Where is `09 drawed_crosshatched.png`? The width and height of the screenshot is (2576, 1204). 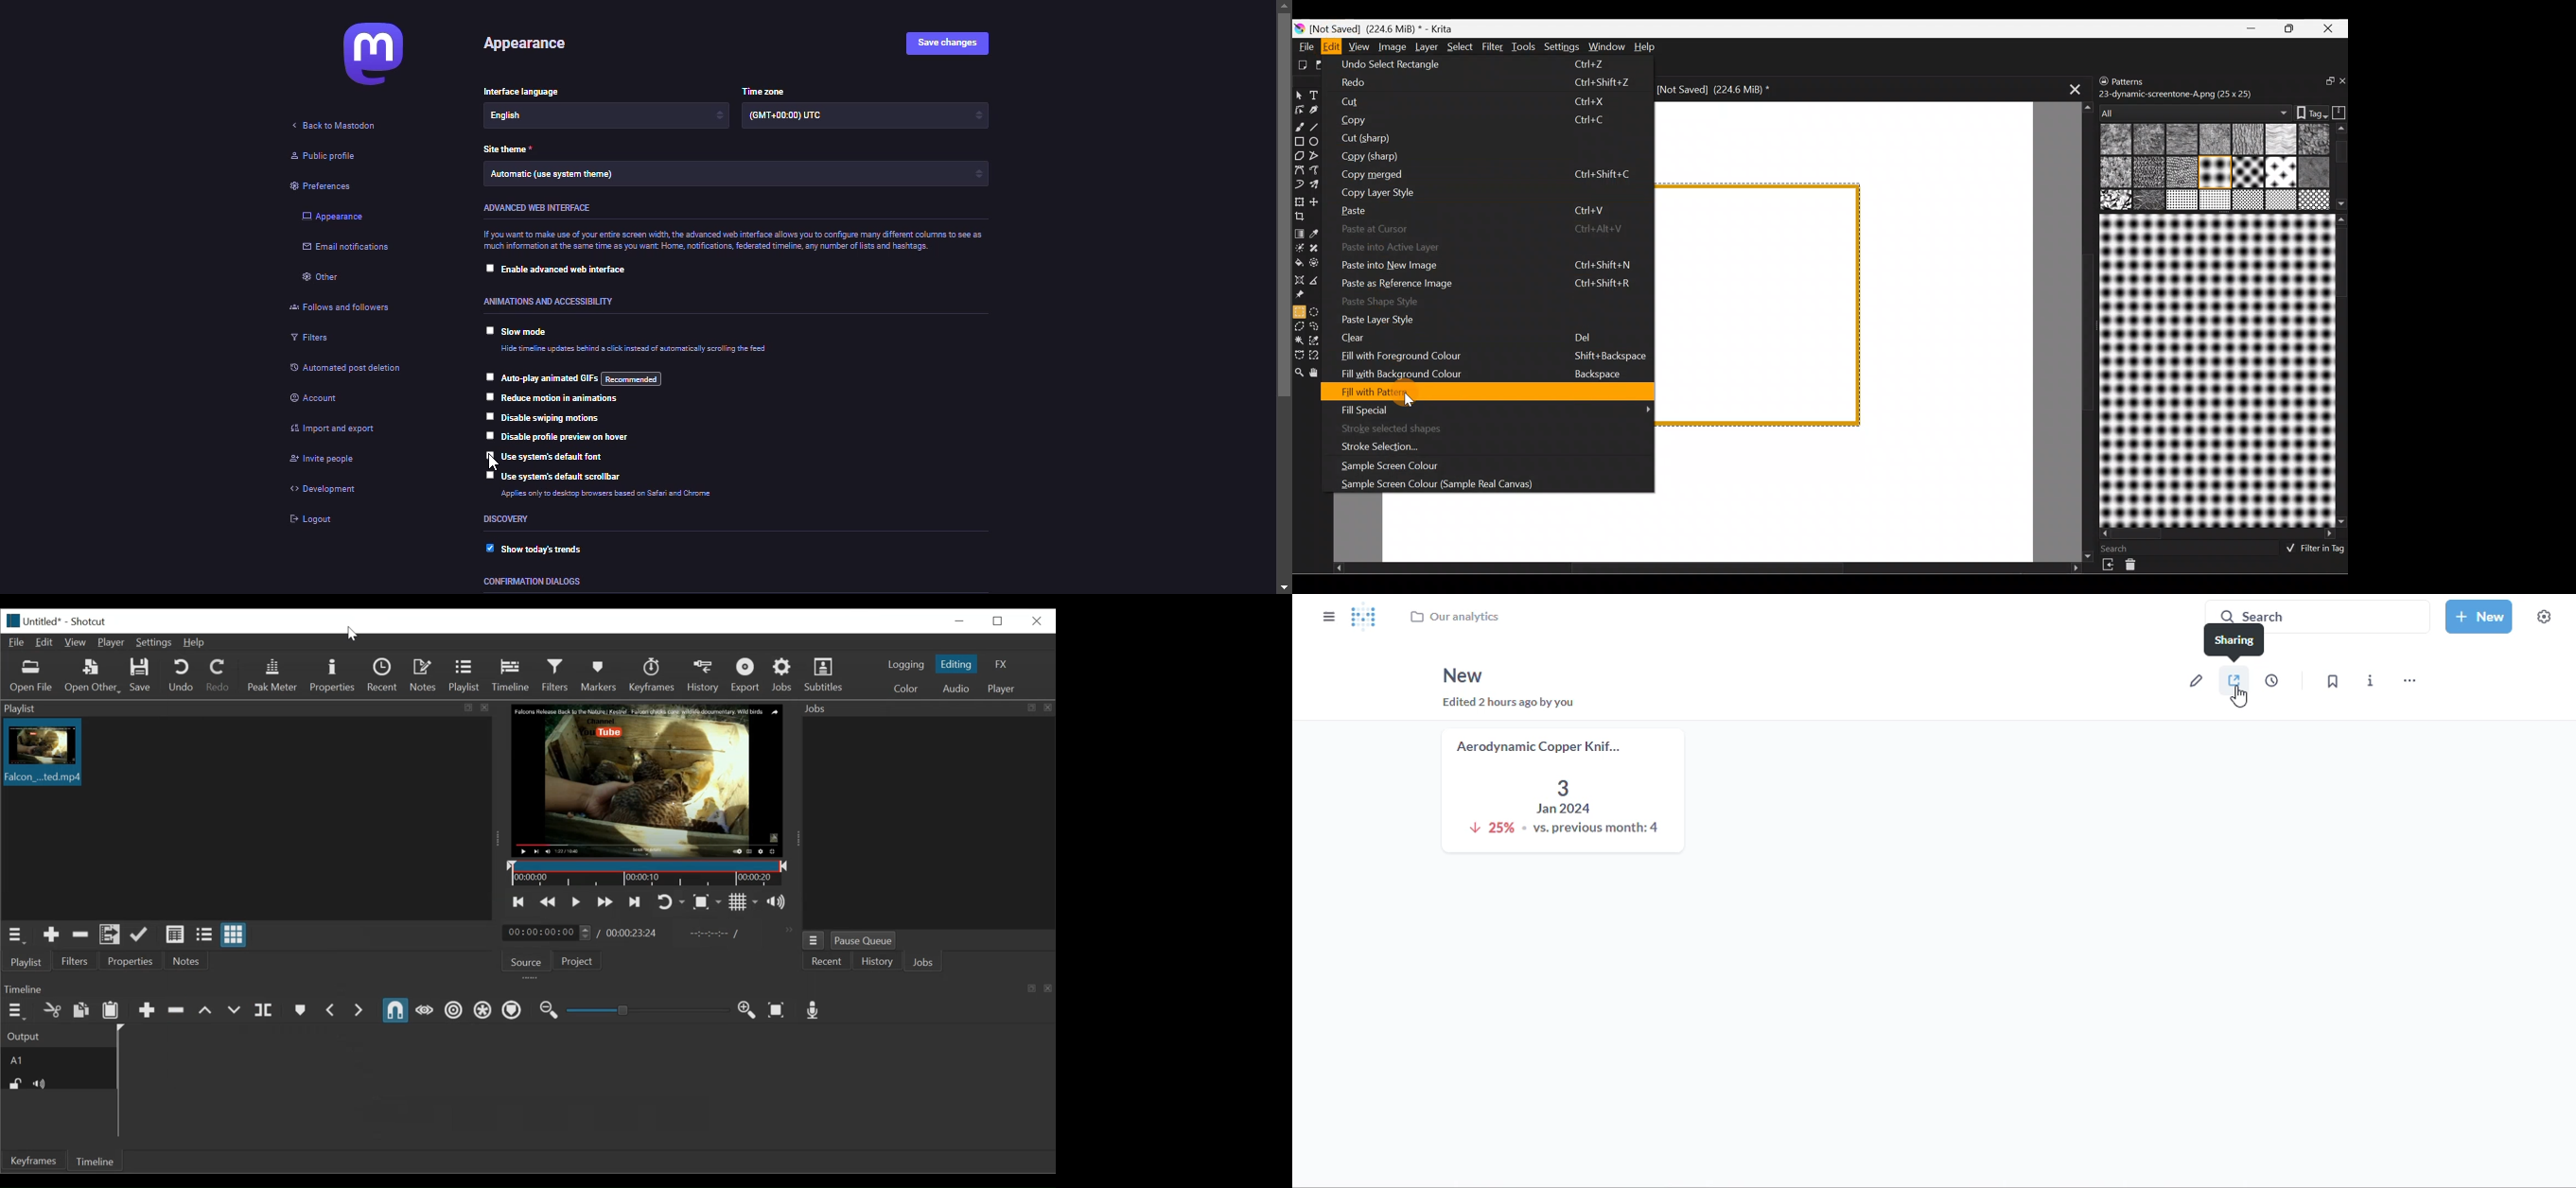 09 drawed_crosshatched.png is located at coordinates (2148, 173).